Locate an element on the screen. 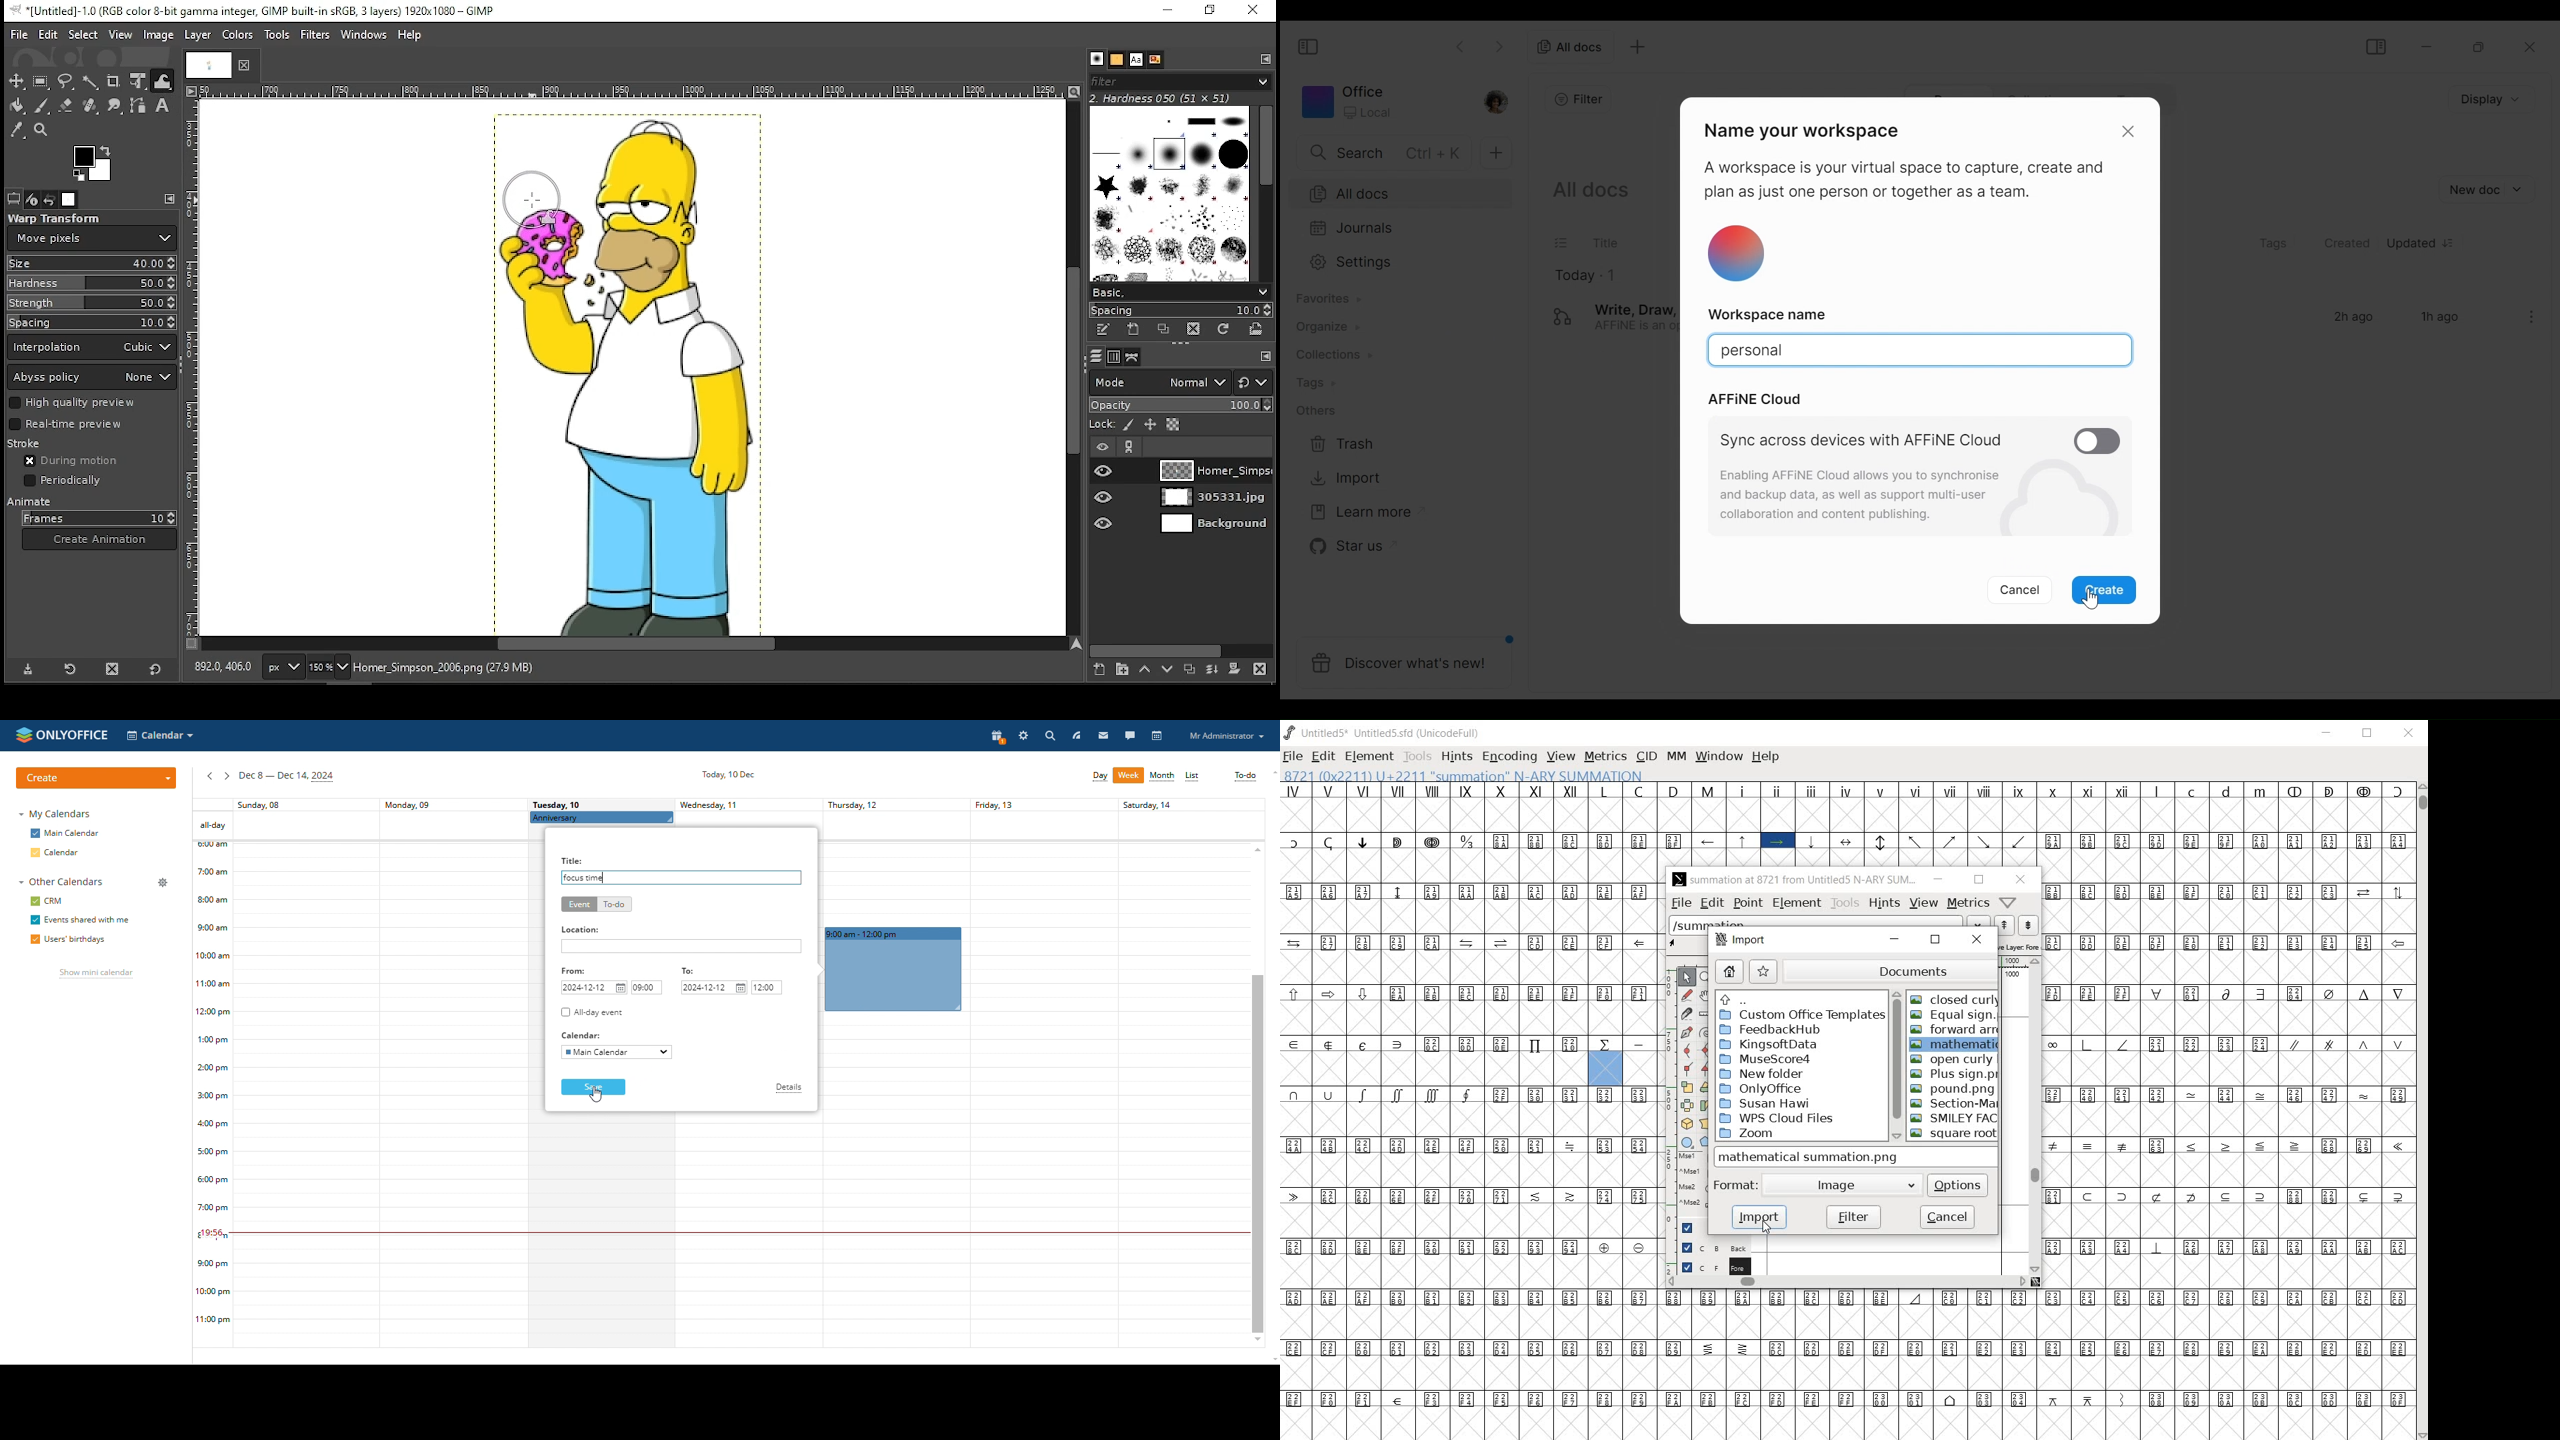 The height and width of the screenshot is (1456, 2576). fuzzy select tool is located at coordinates (91, 81).